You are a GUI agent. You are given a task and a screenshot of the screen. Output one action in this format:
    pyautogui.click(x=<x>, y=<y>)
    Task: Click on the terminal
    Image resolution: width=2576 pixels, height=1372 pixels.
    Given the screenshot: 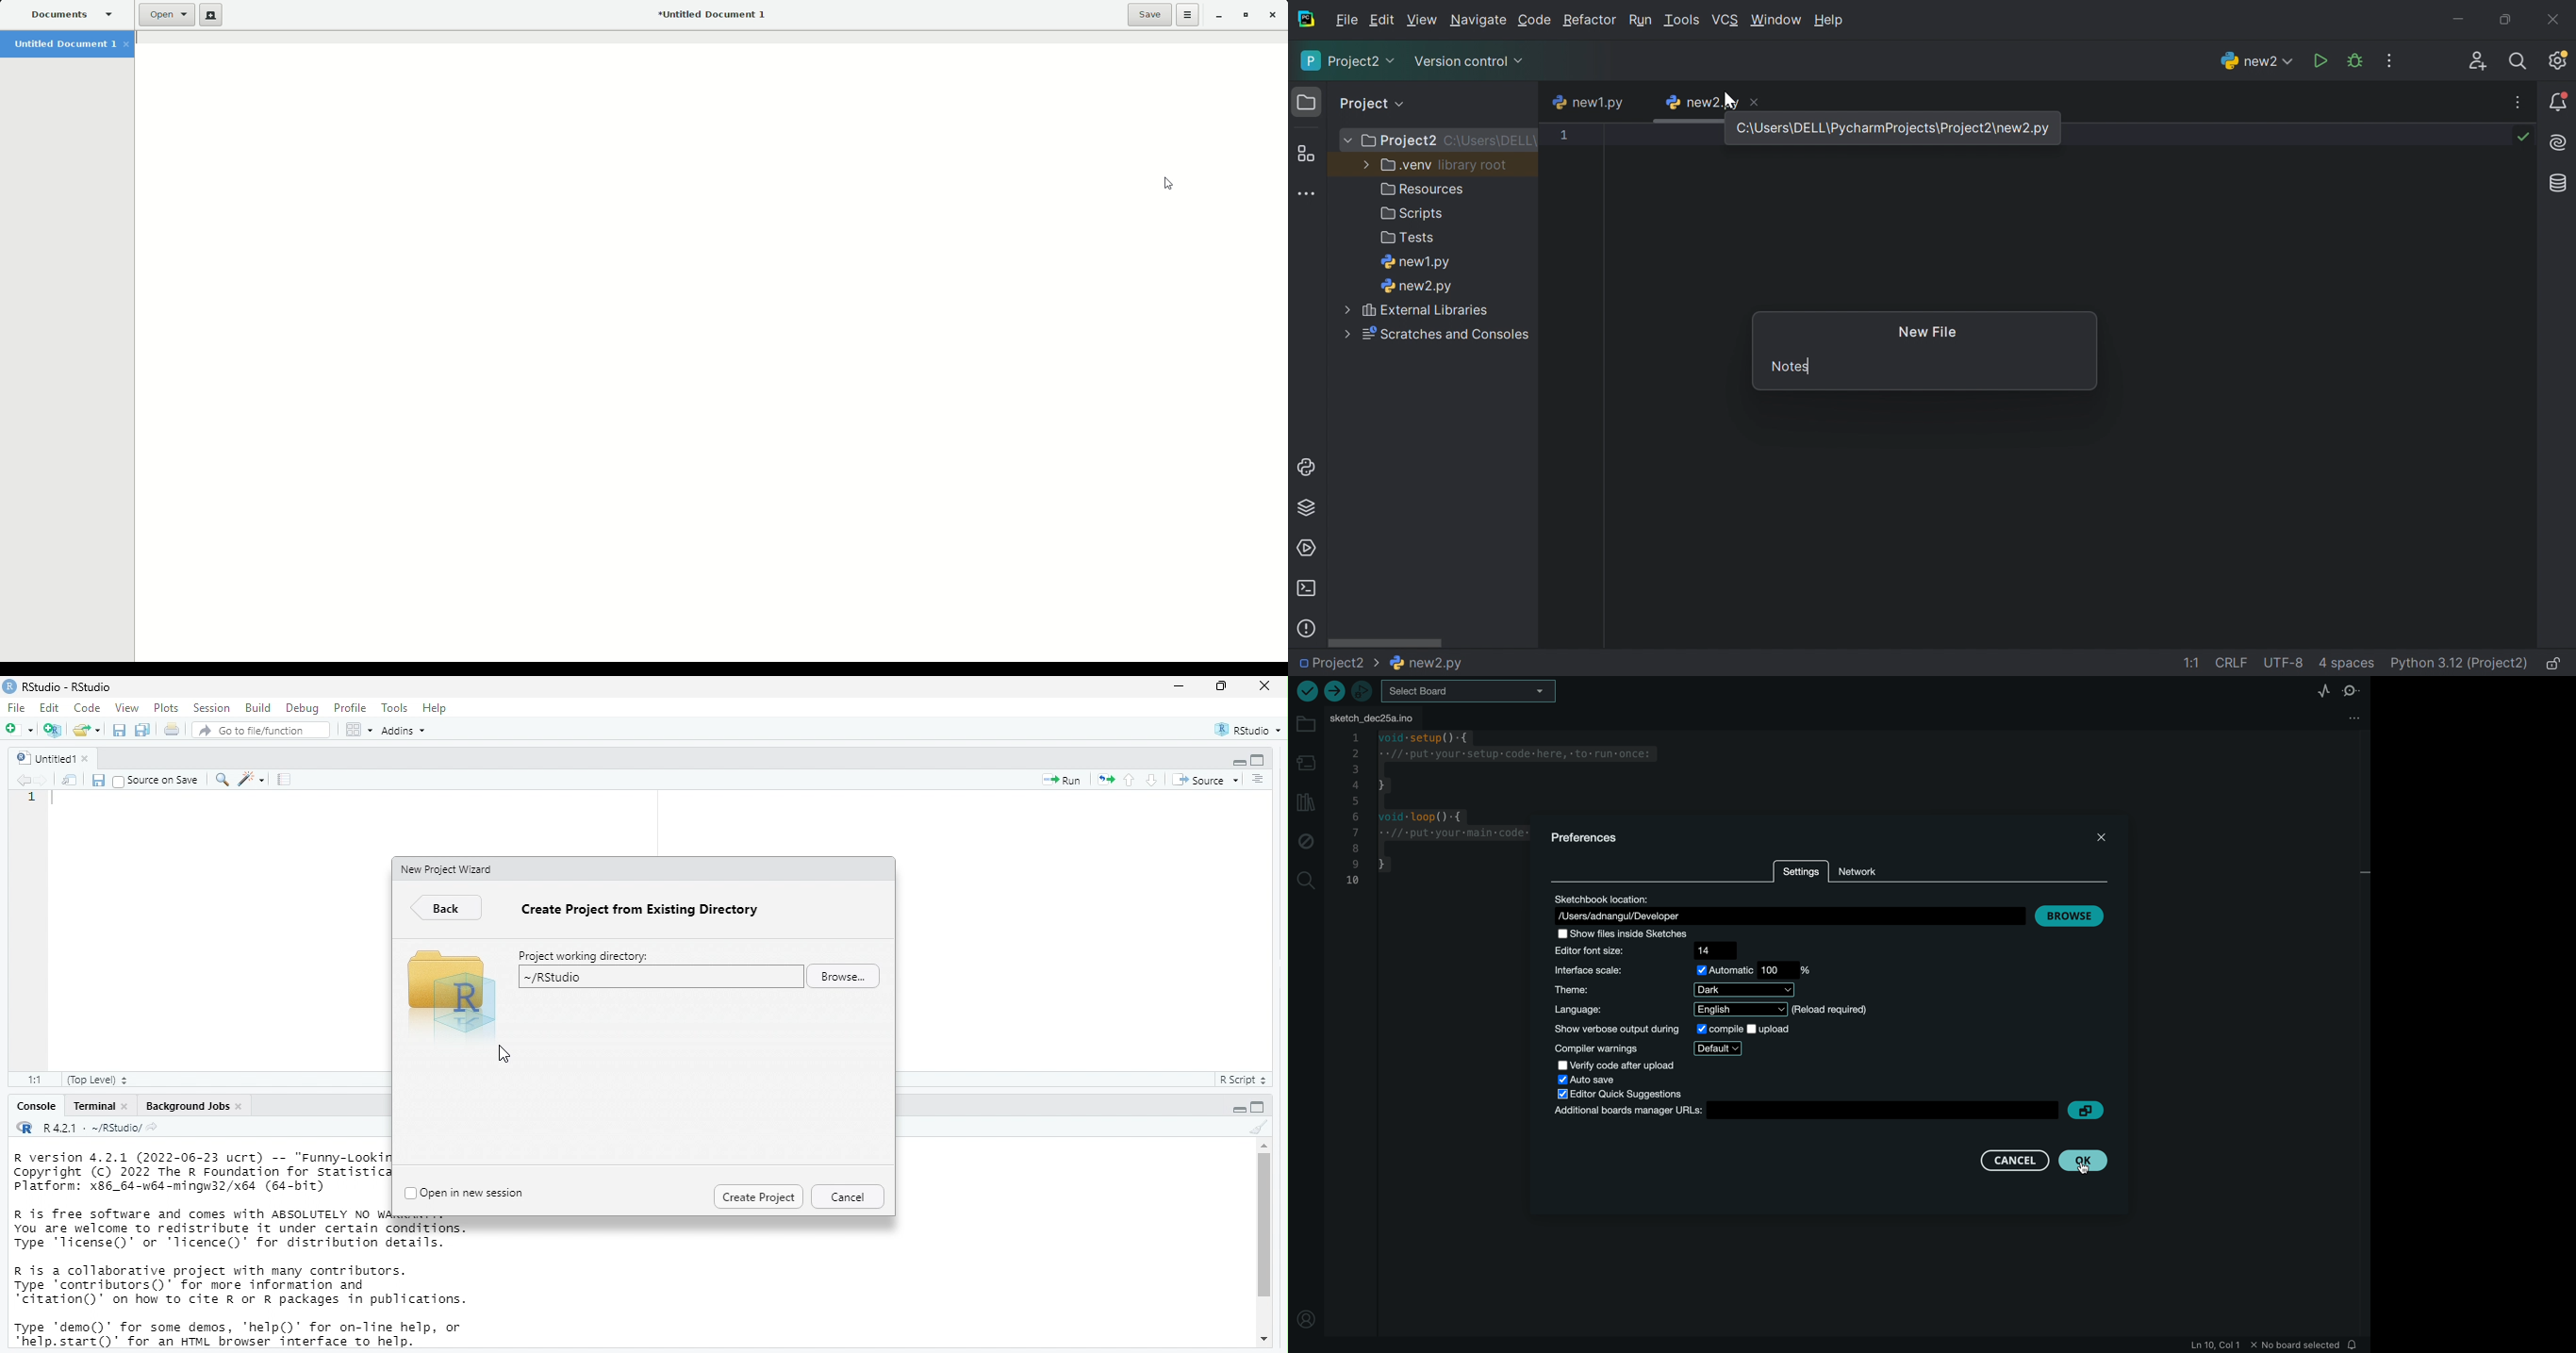 What is the action you would take?
    pyautogui.click(x=92, y=1106)
    